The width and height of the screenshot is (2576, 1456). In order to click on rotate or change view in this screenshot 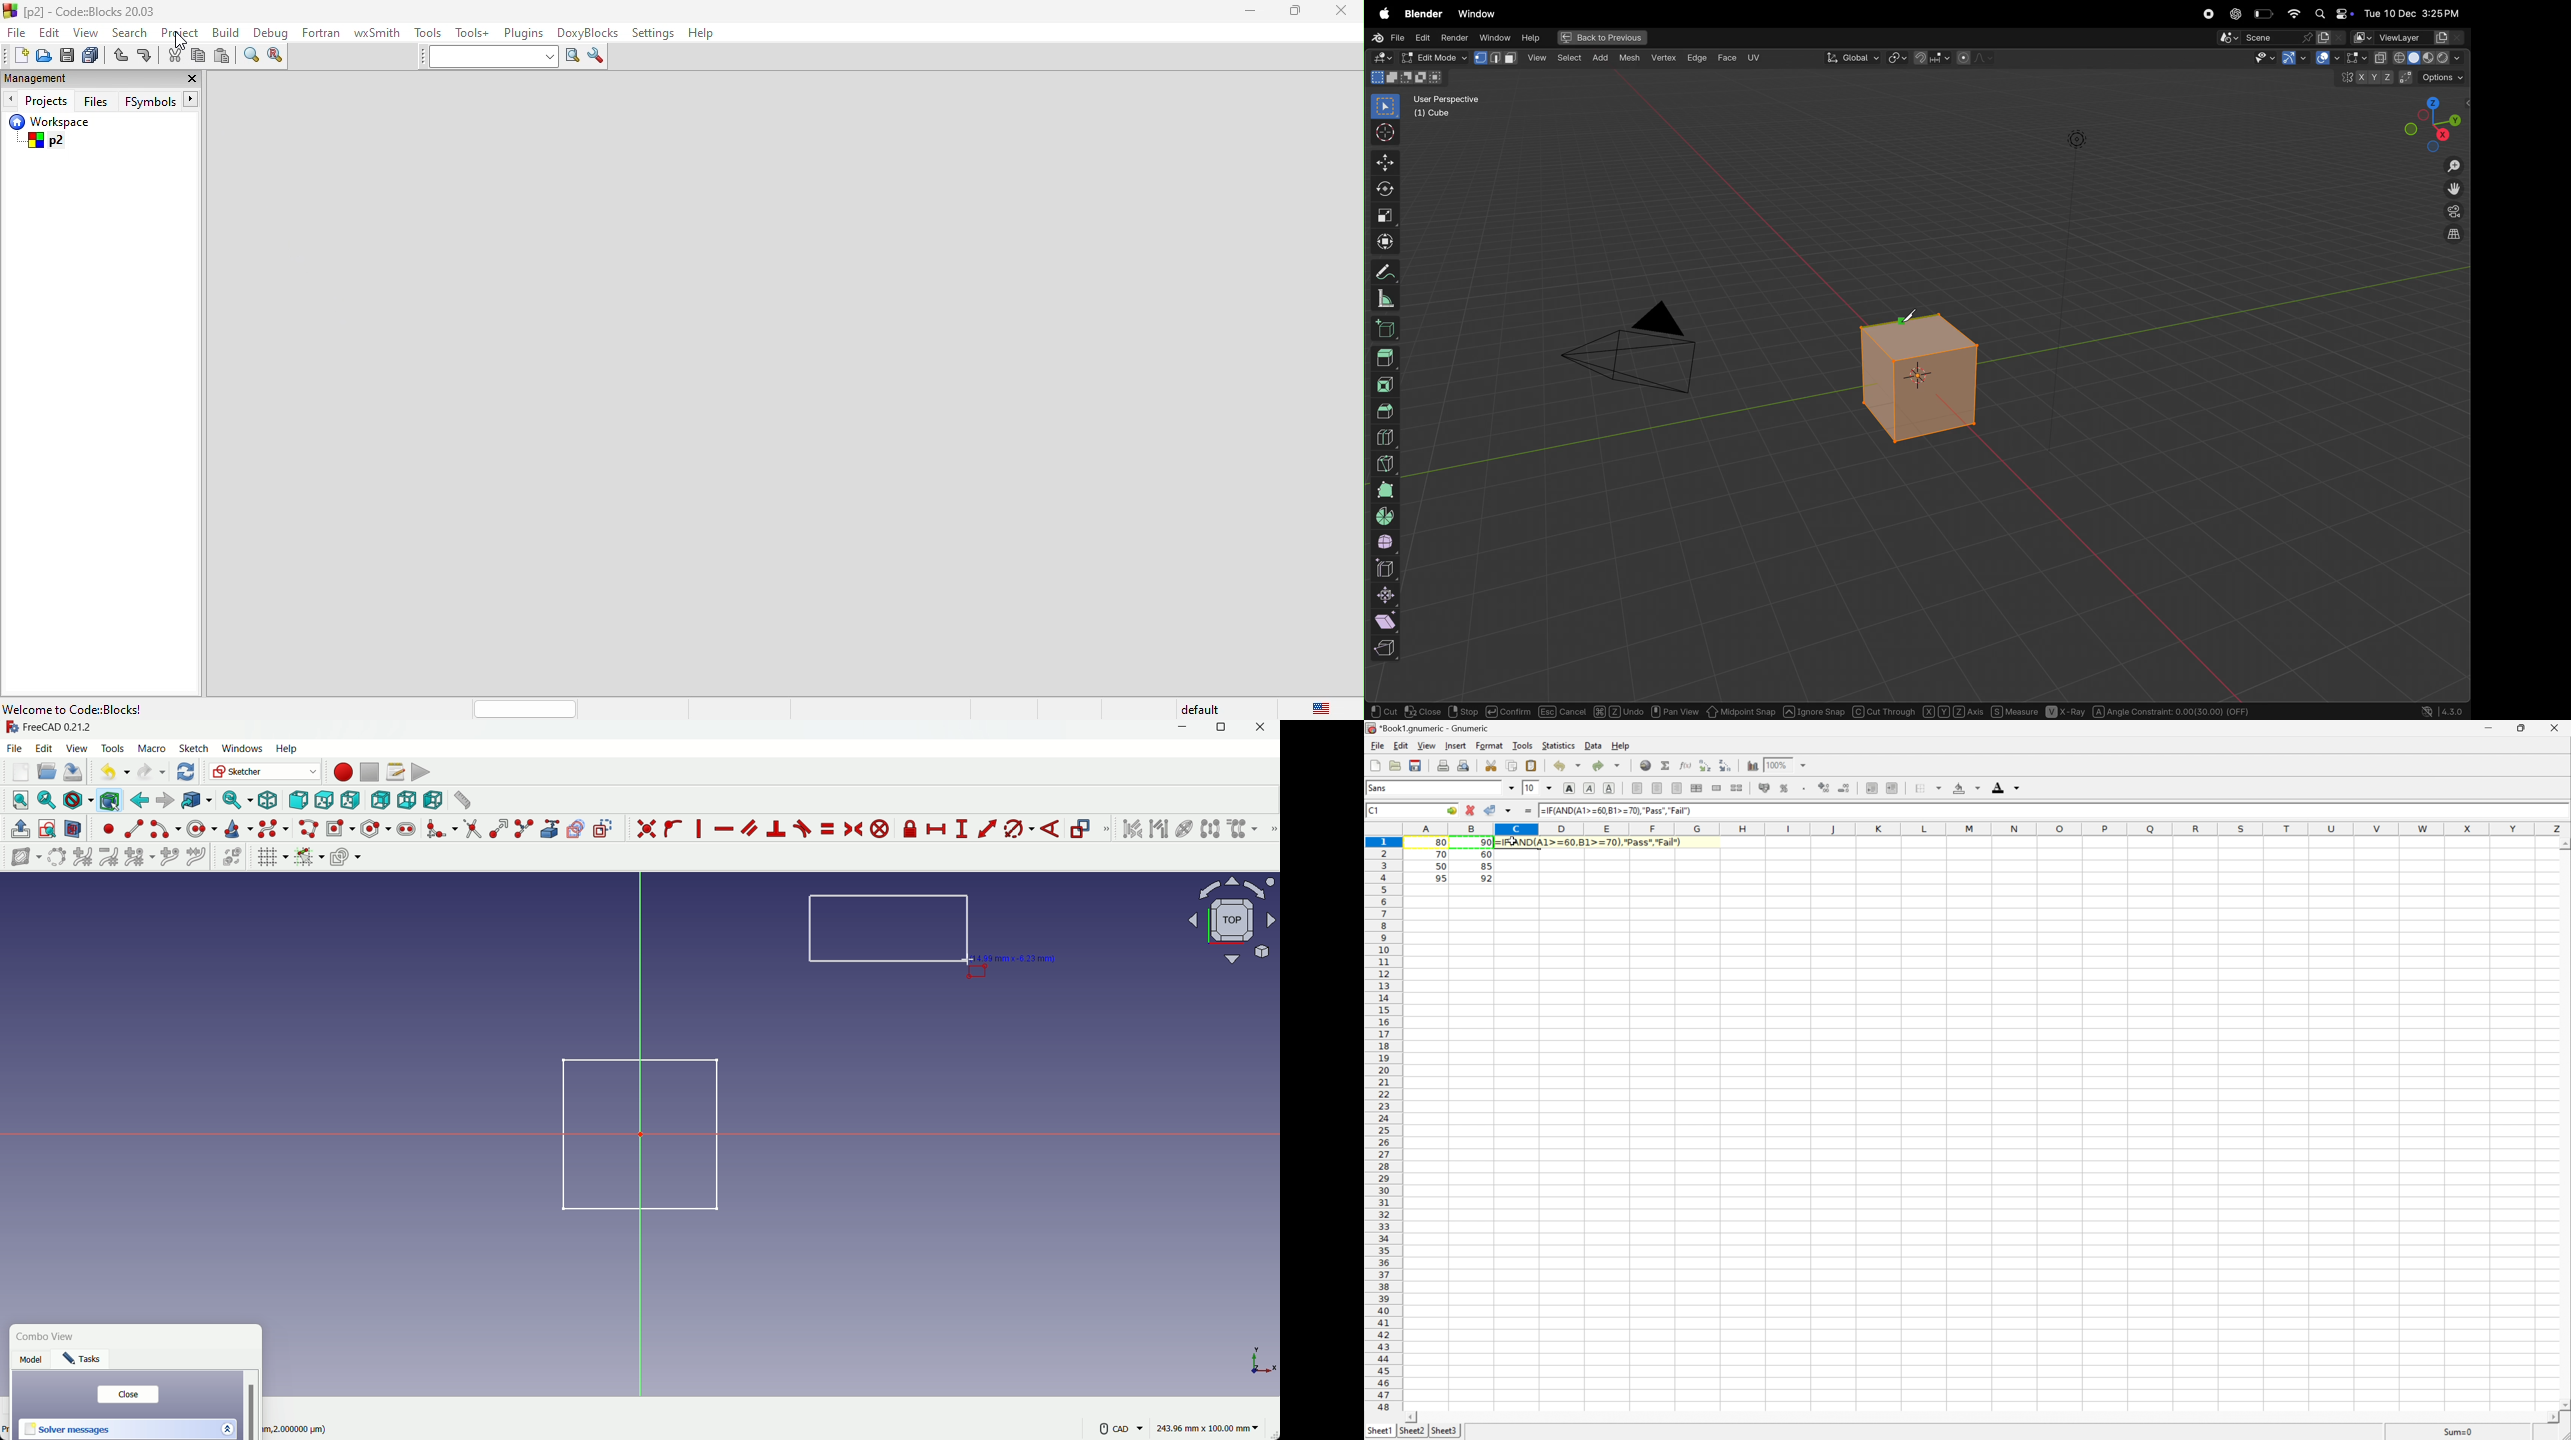, I will do `click(1233, 919)`.